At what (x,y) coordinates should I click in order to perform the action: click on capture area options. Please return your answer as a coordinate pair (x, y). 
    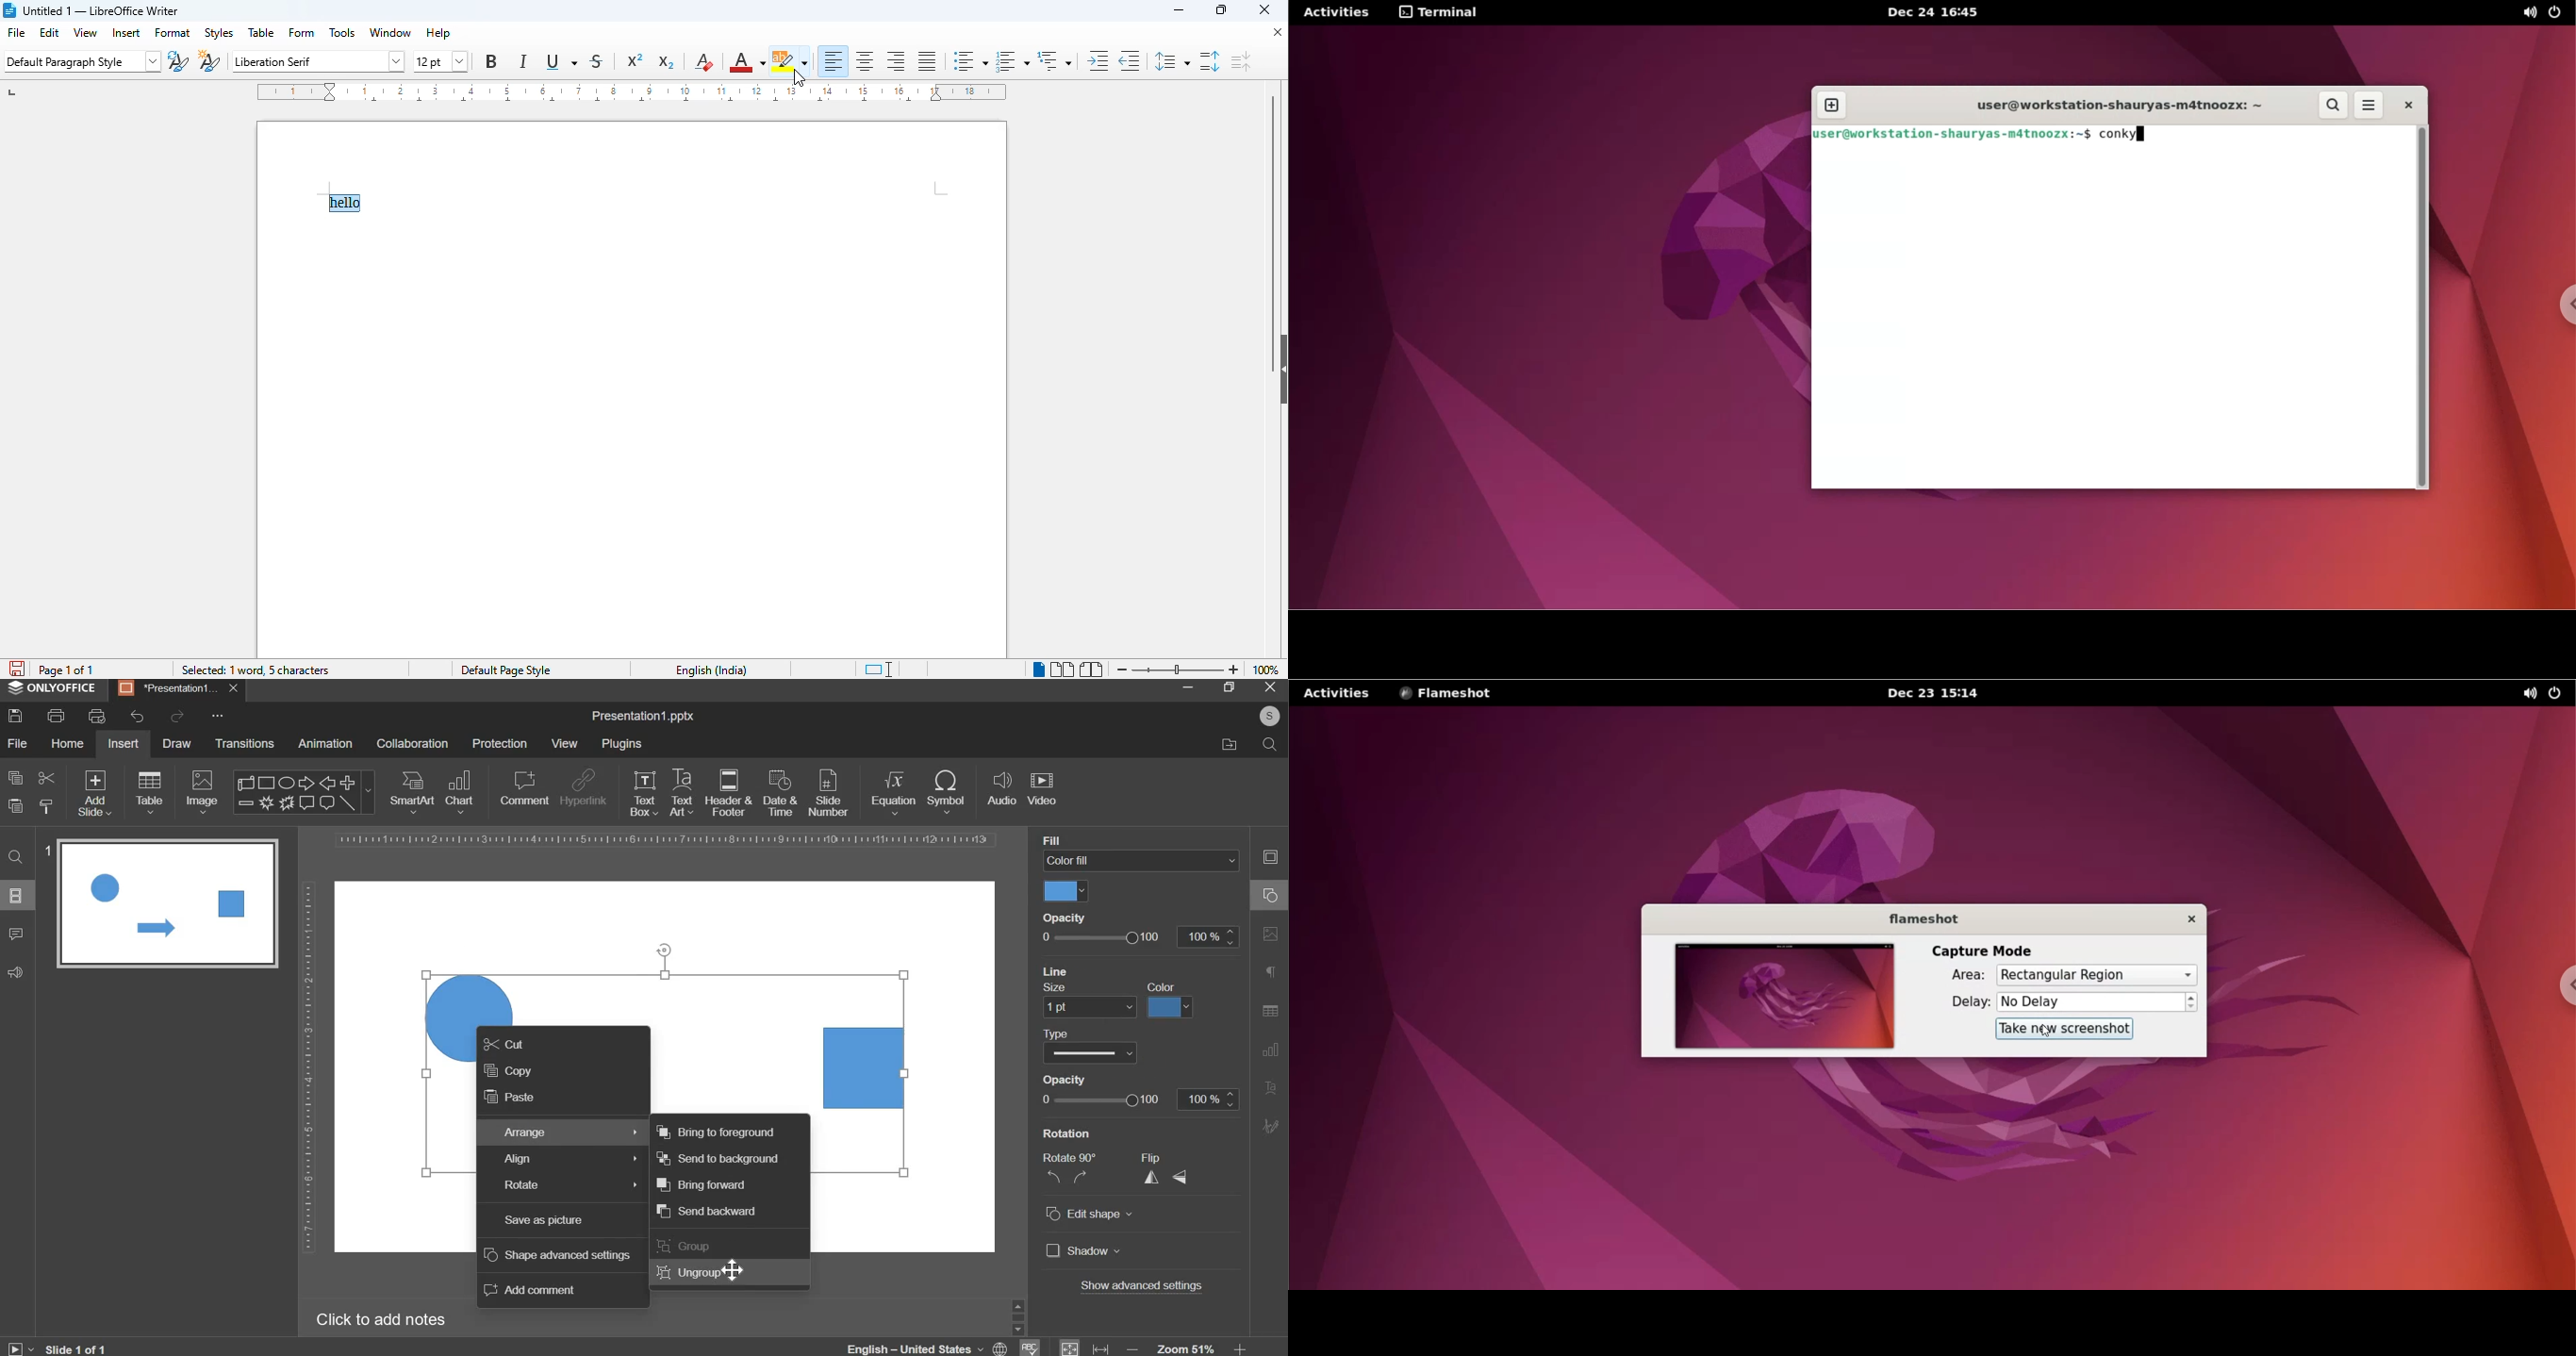
    Looking at the image, I should click on (2098, 974).